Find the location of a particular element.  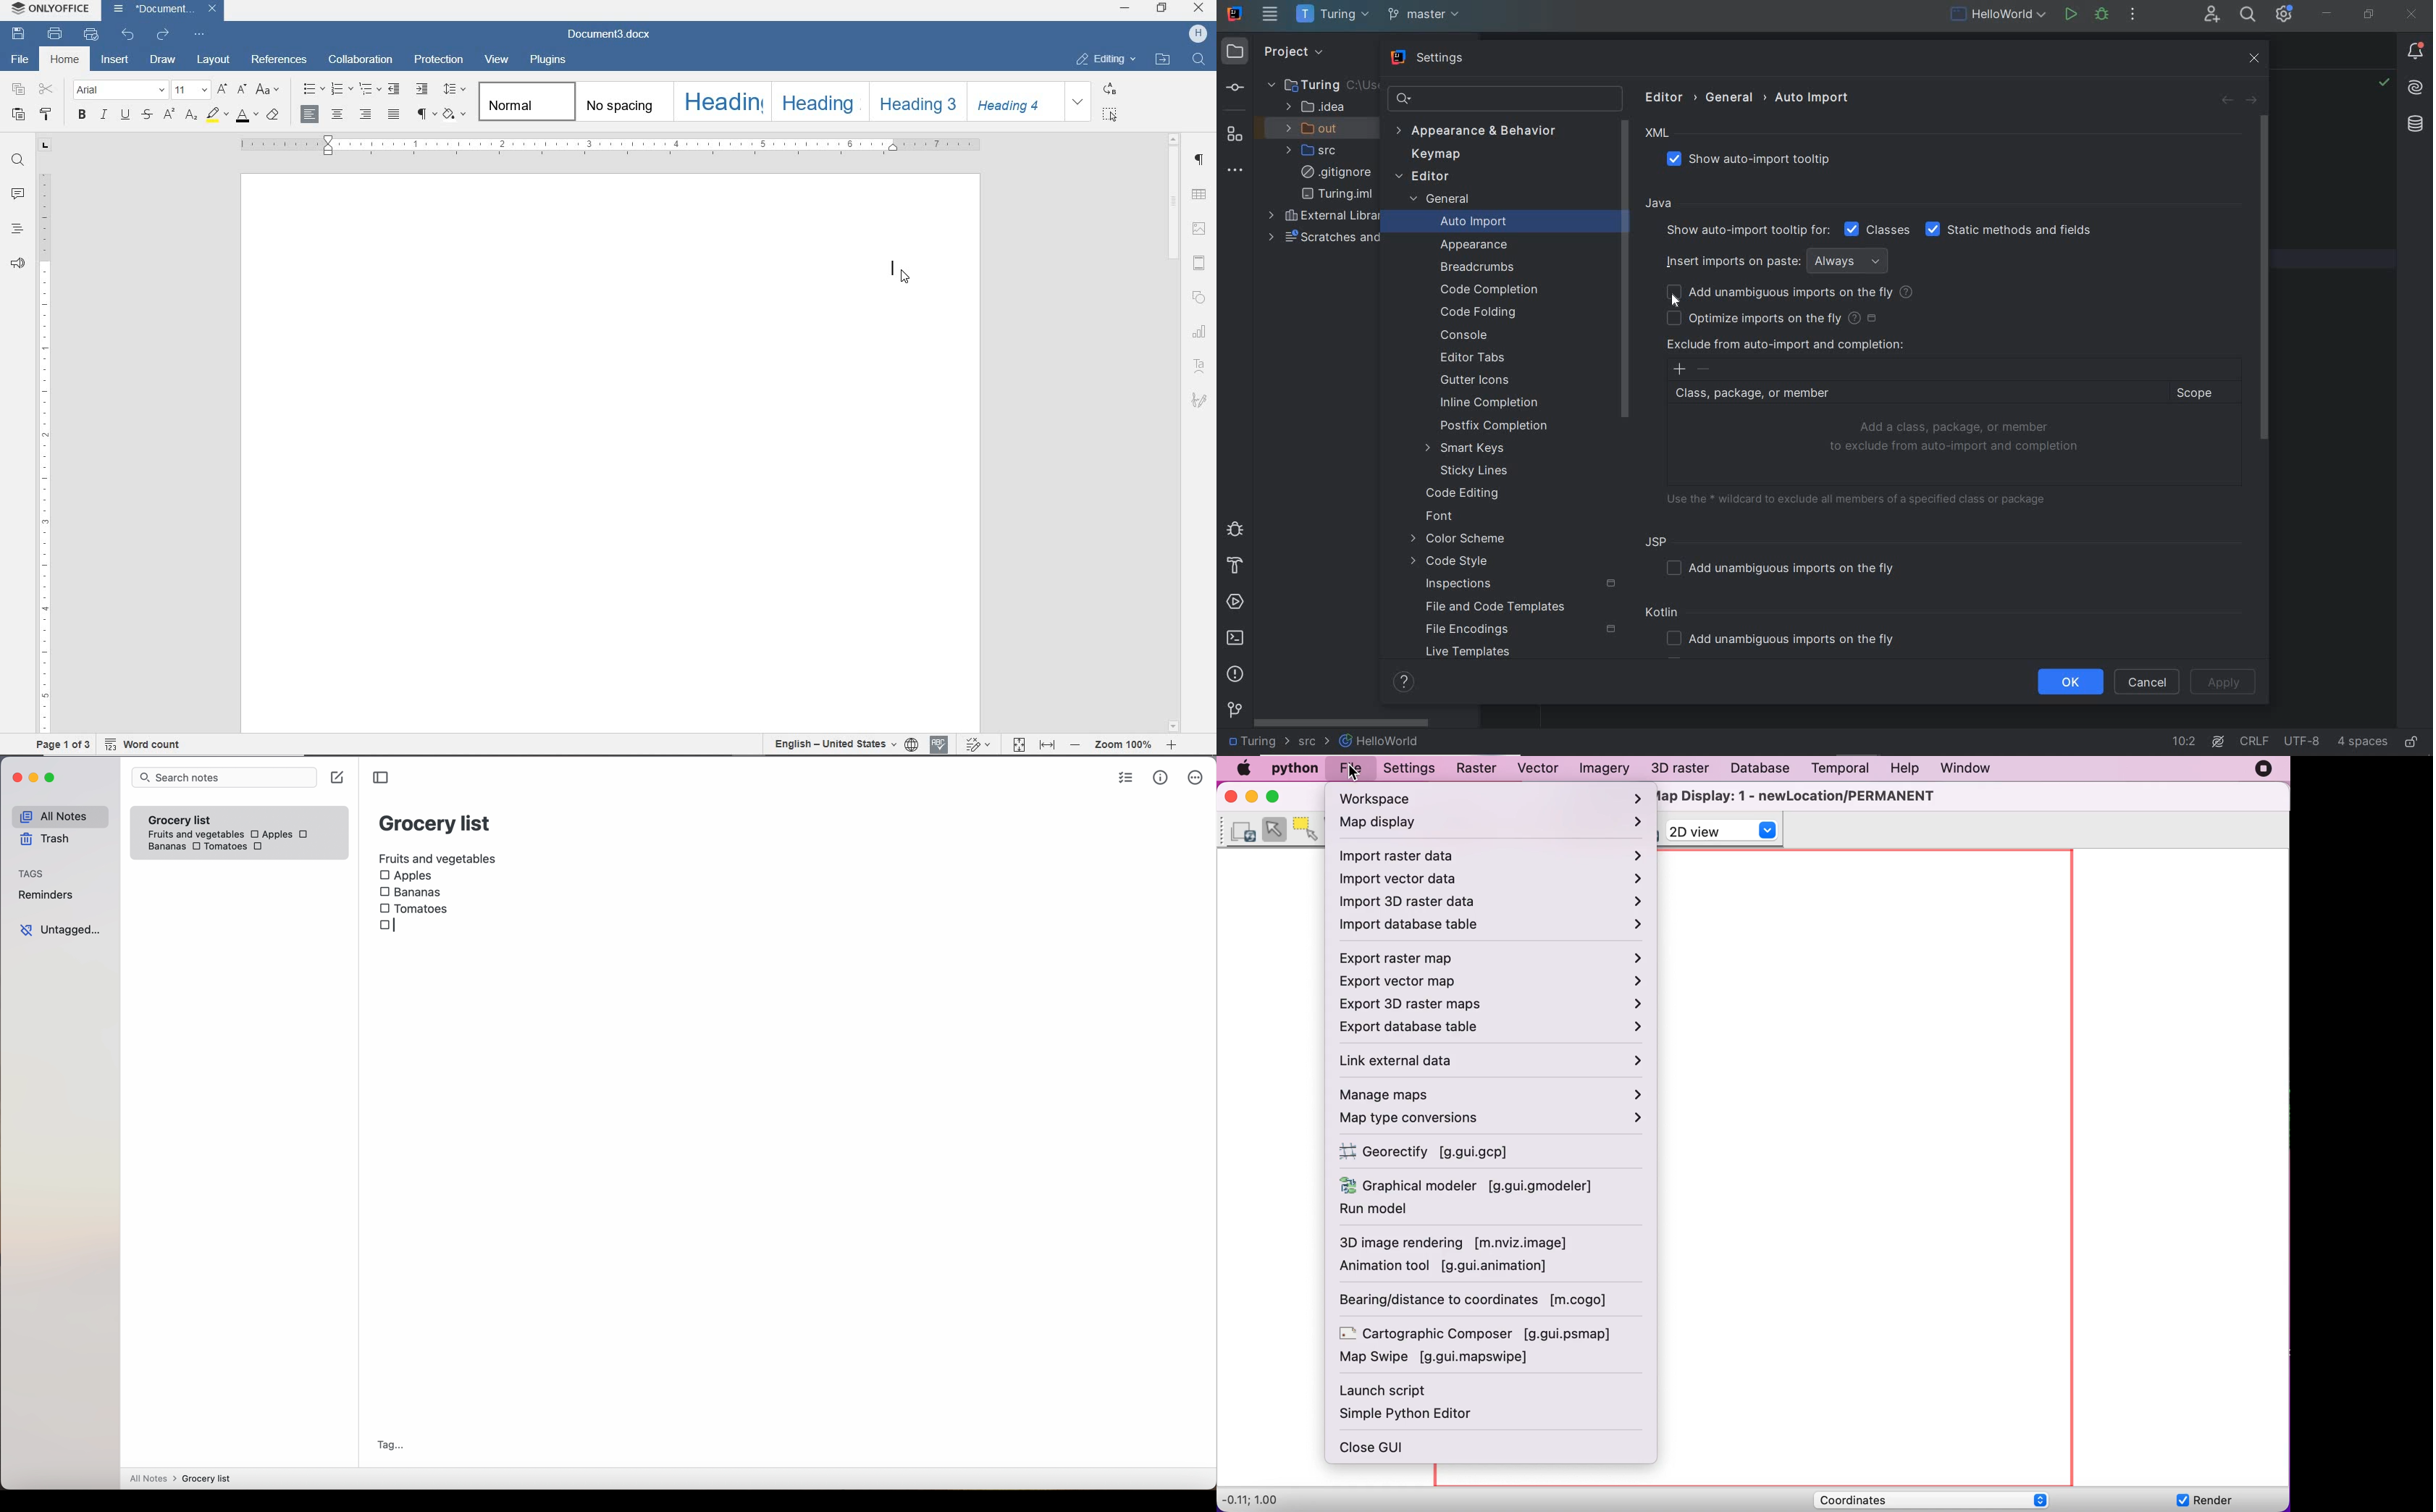

MINIMIZE is located at coordinates (2327, 13).